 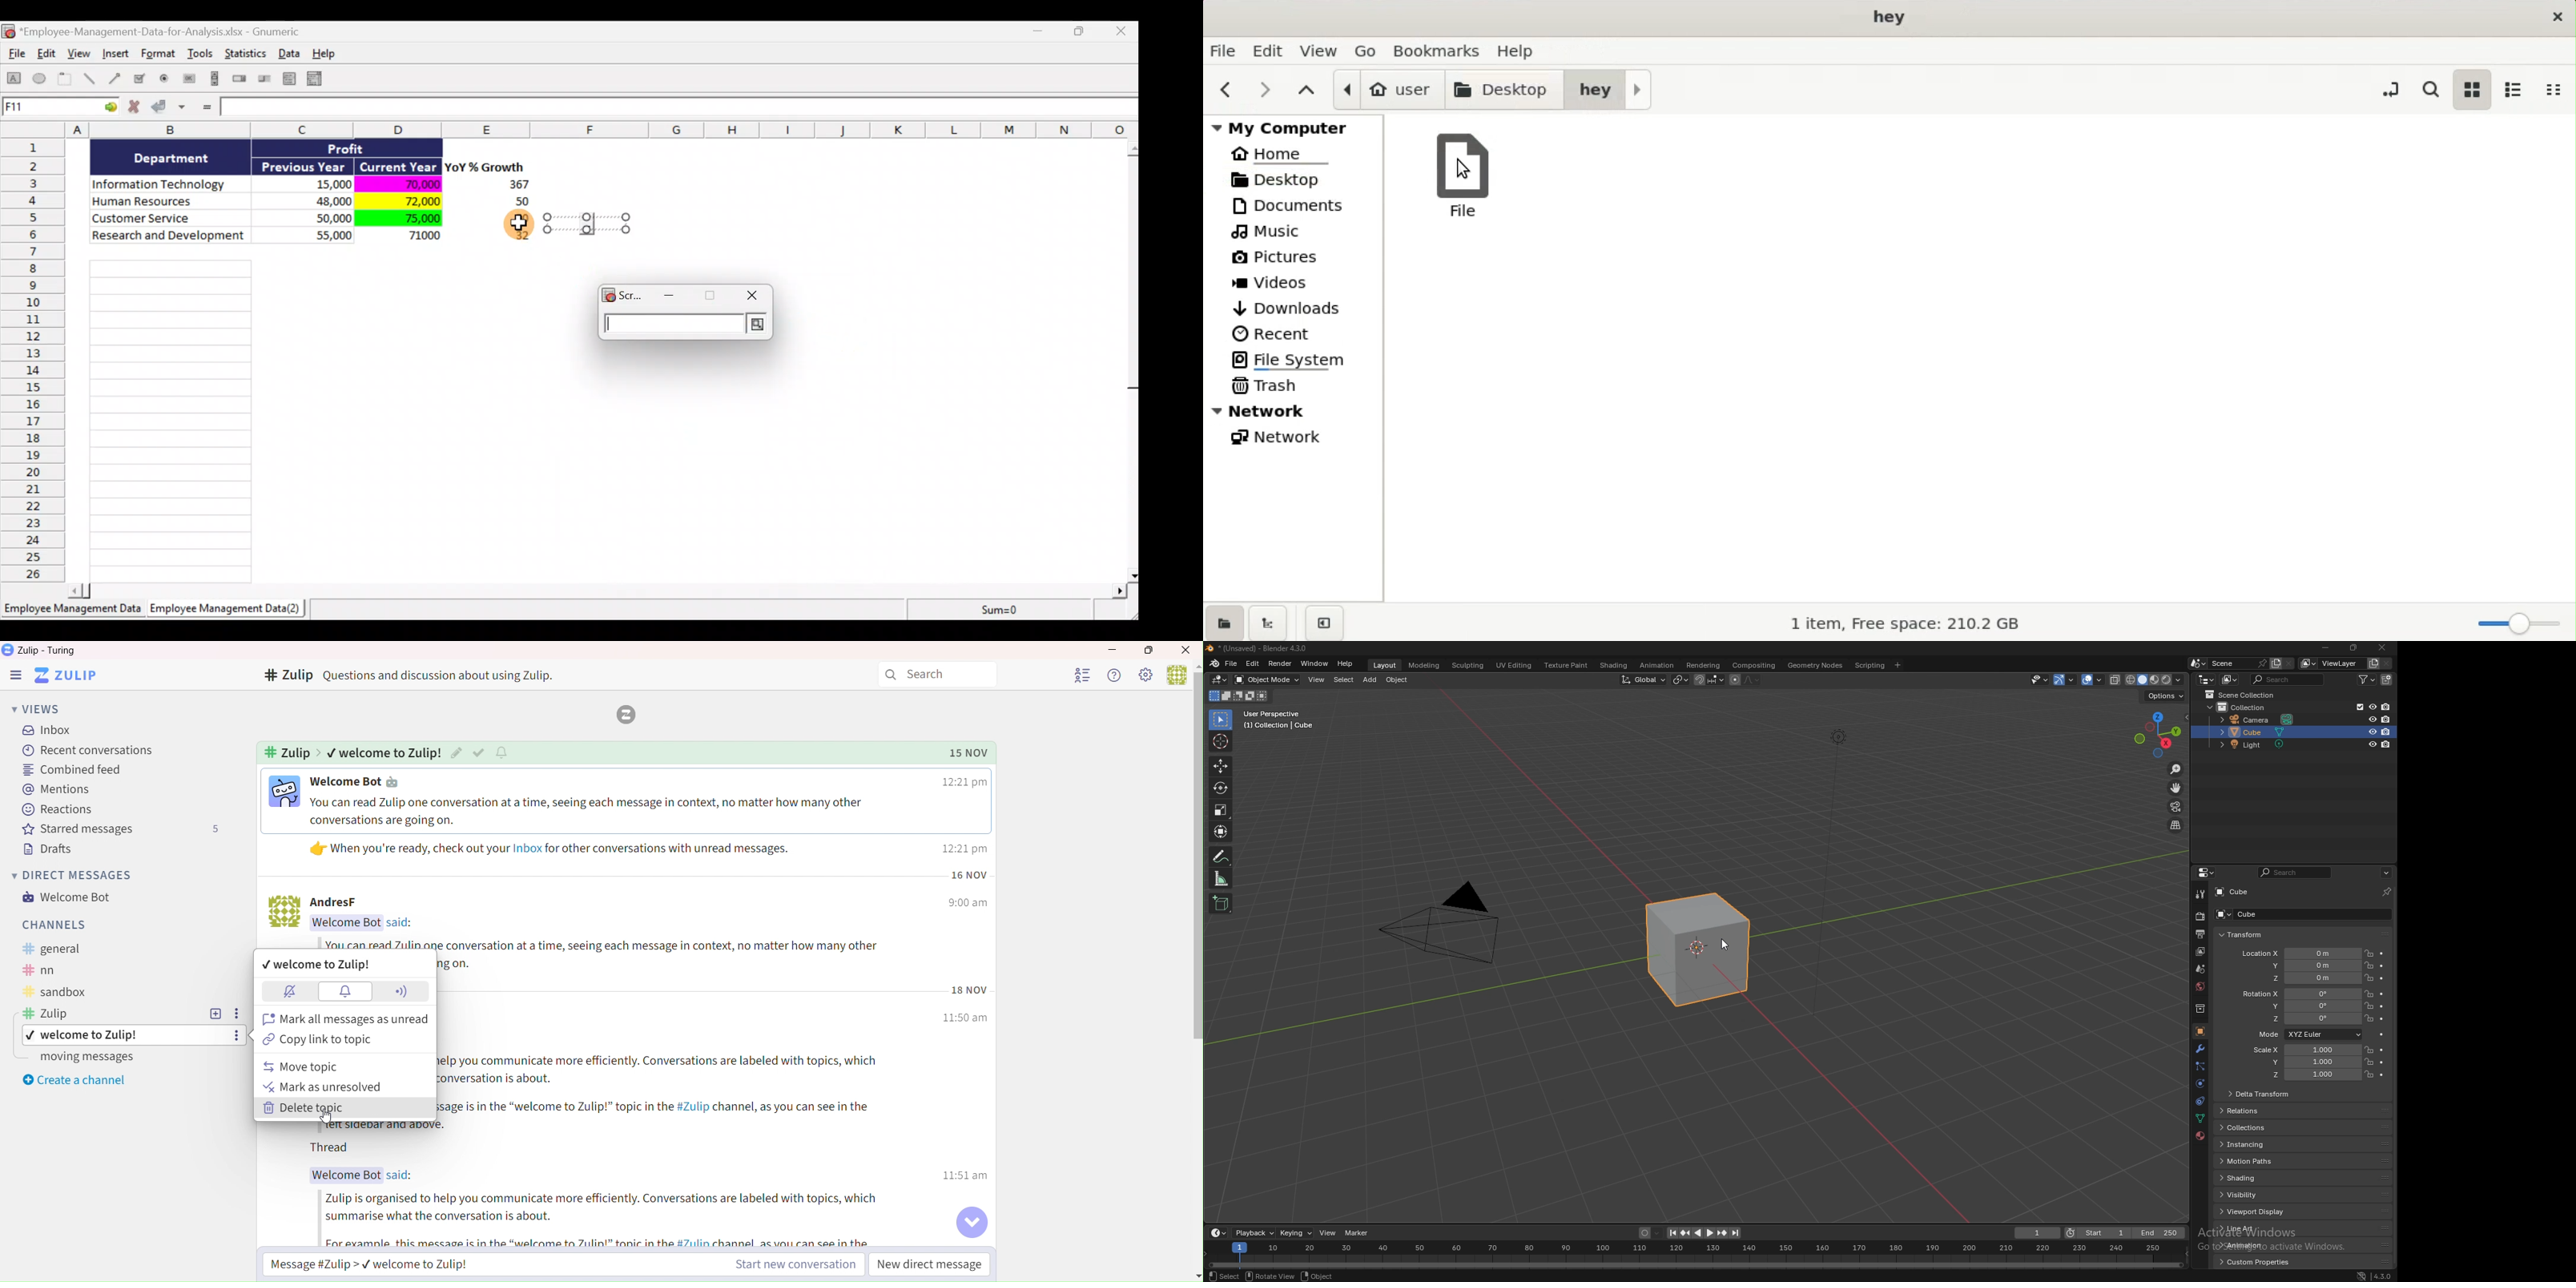 I want to click on user, so click(x=1175, y=678).